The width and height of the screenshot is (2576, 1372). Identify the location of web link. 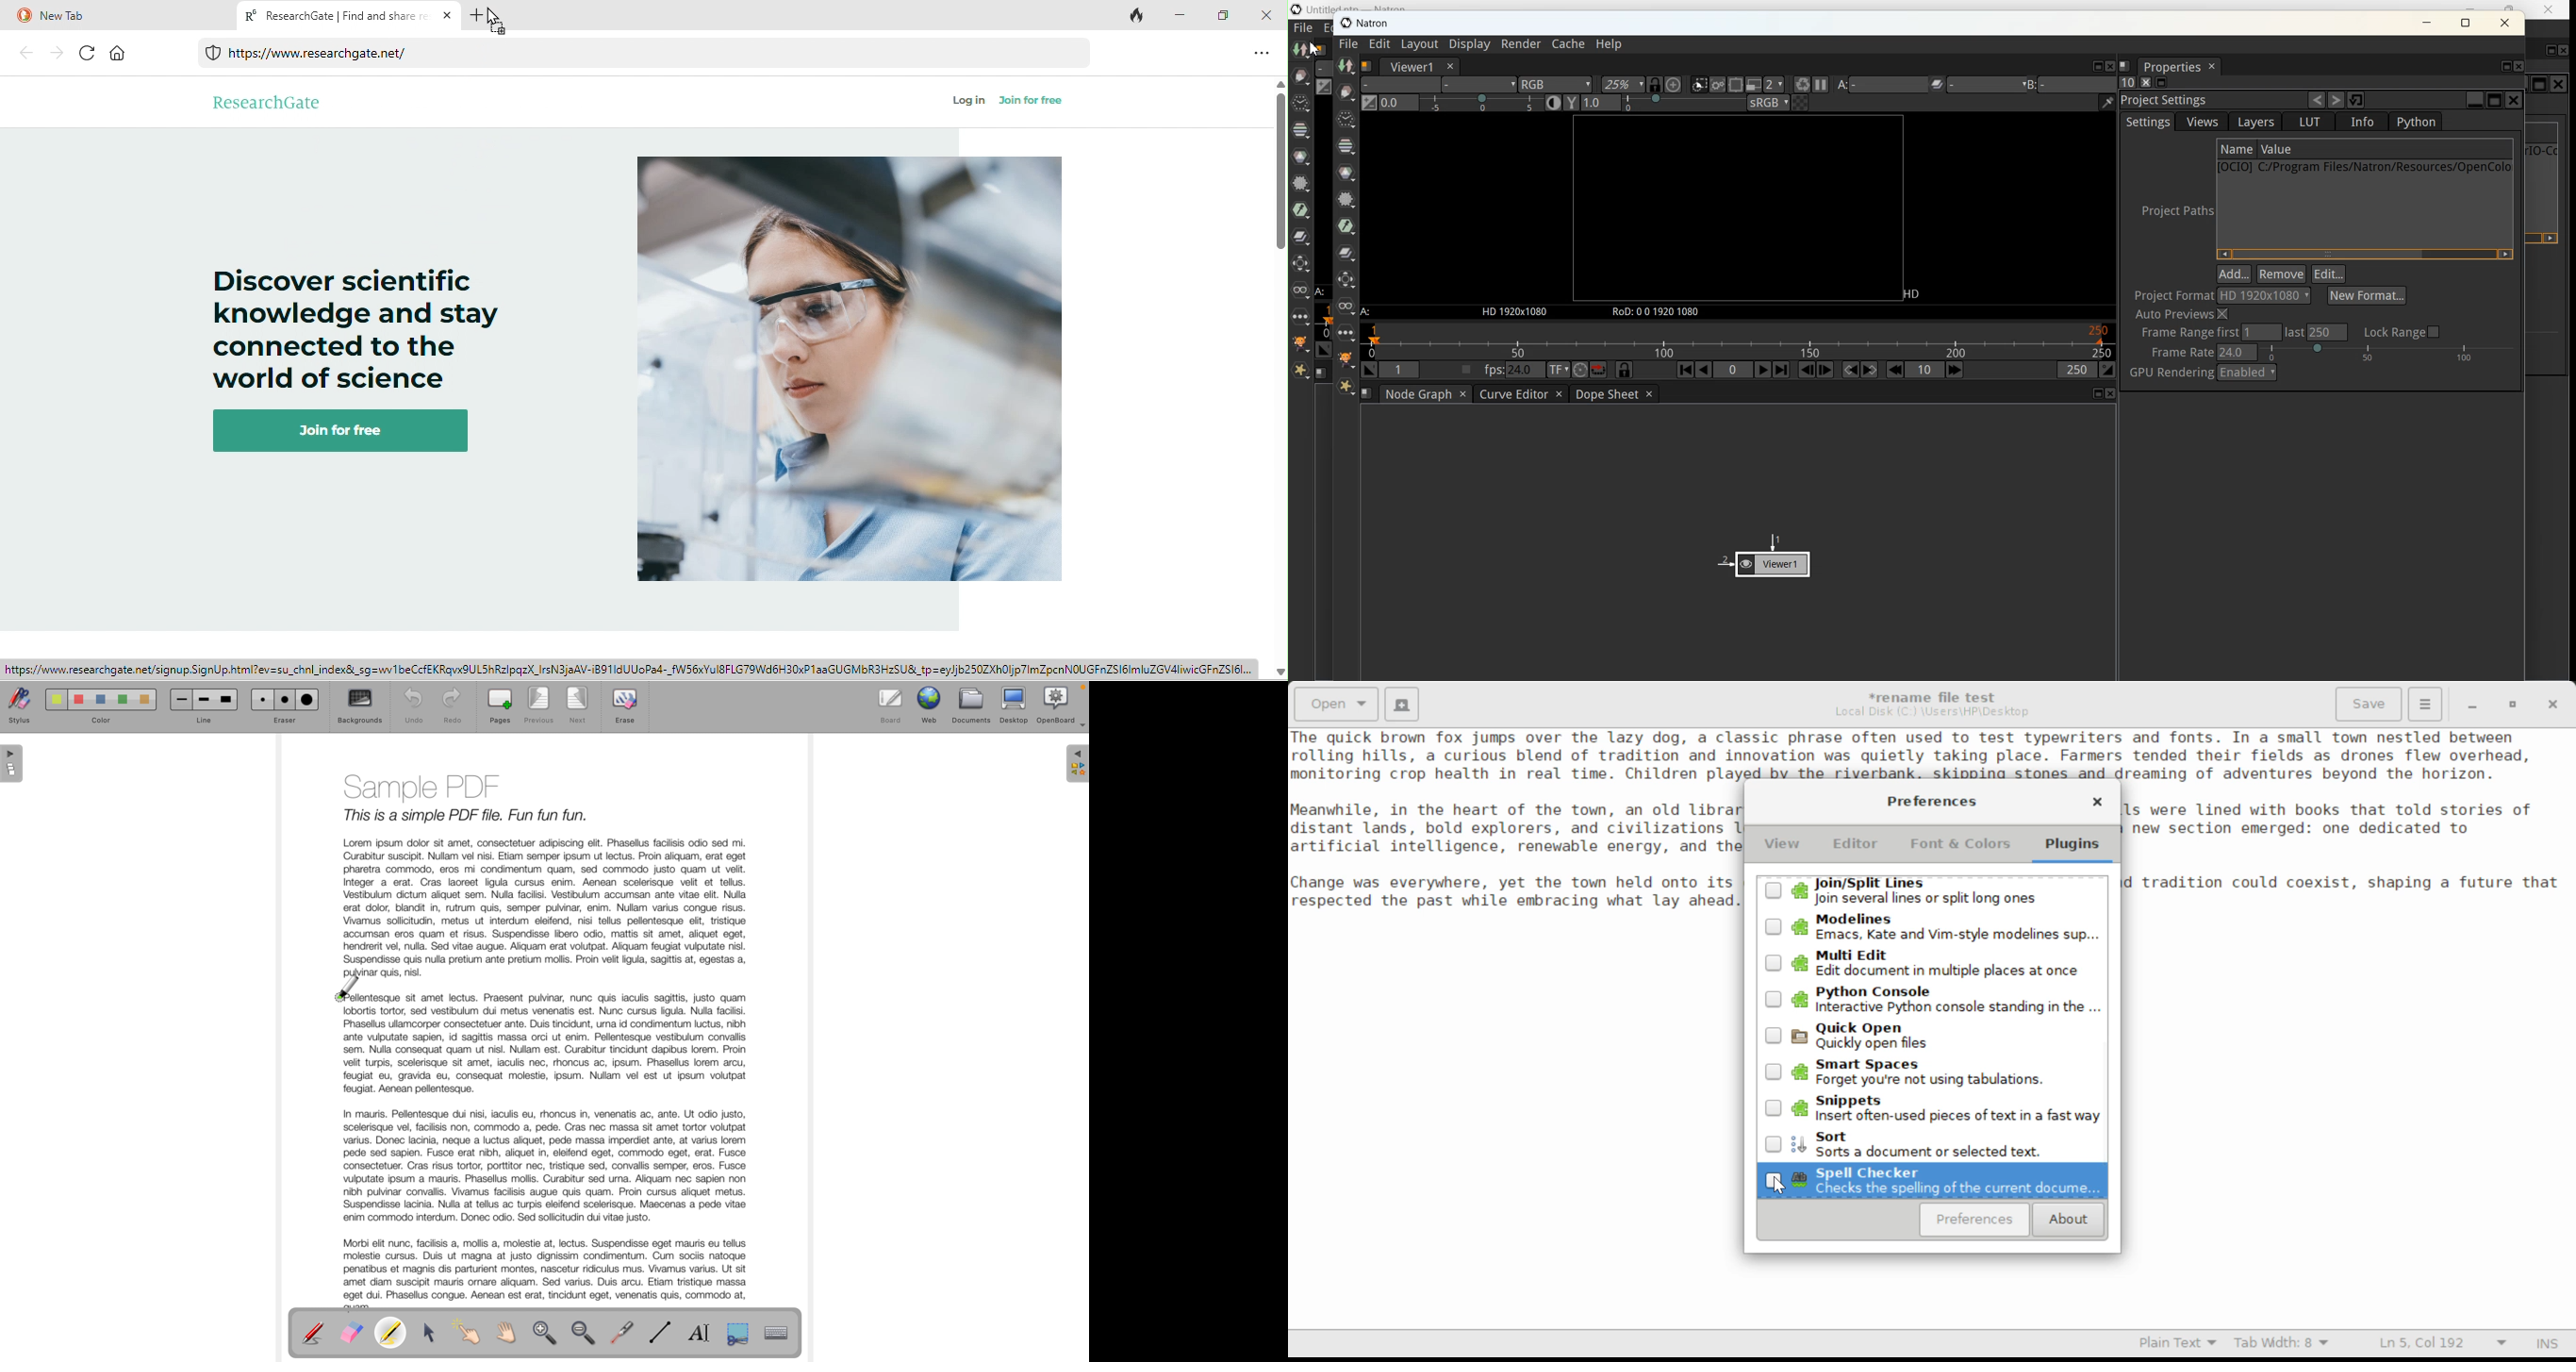
(650, 54).